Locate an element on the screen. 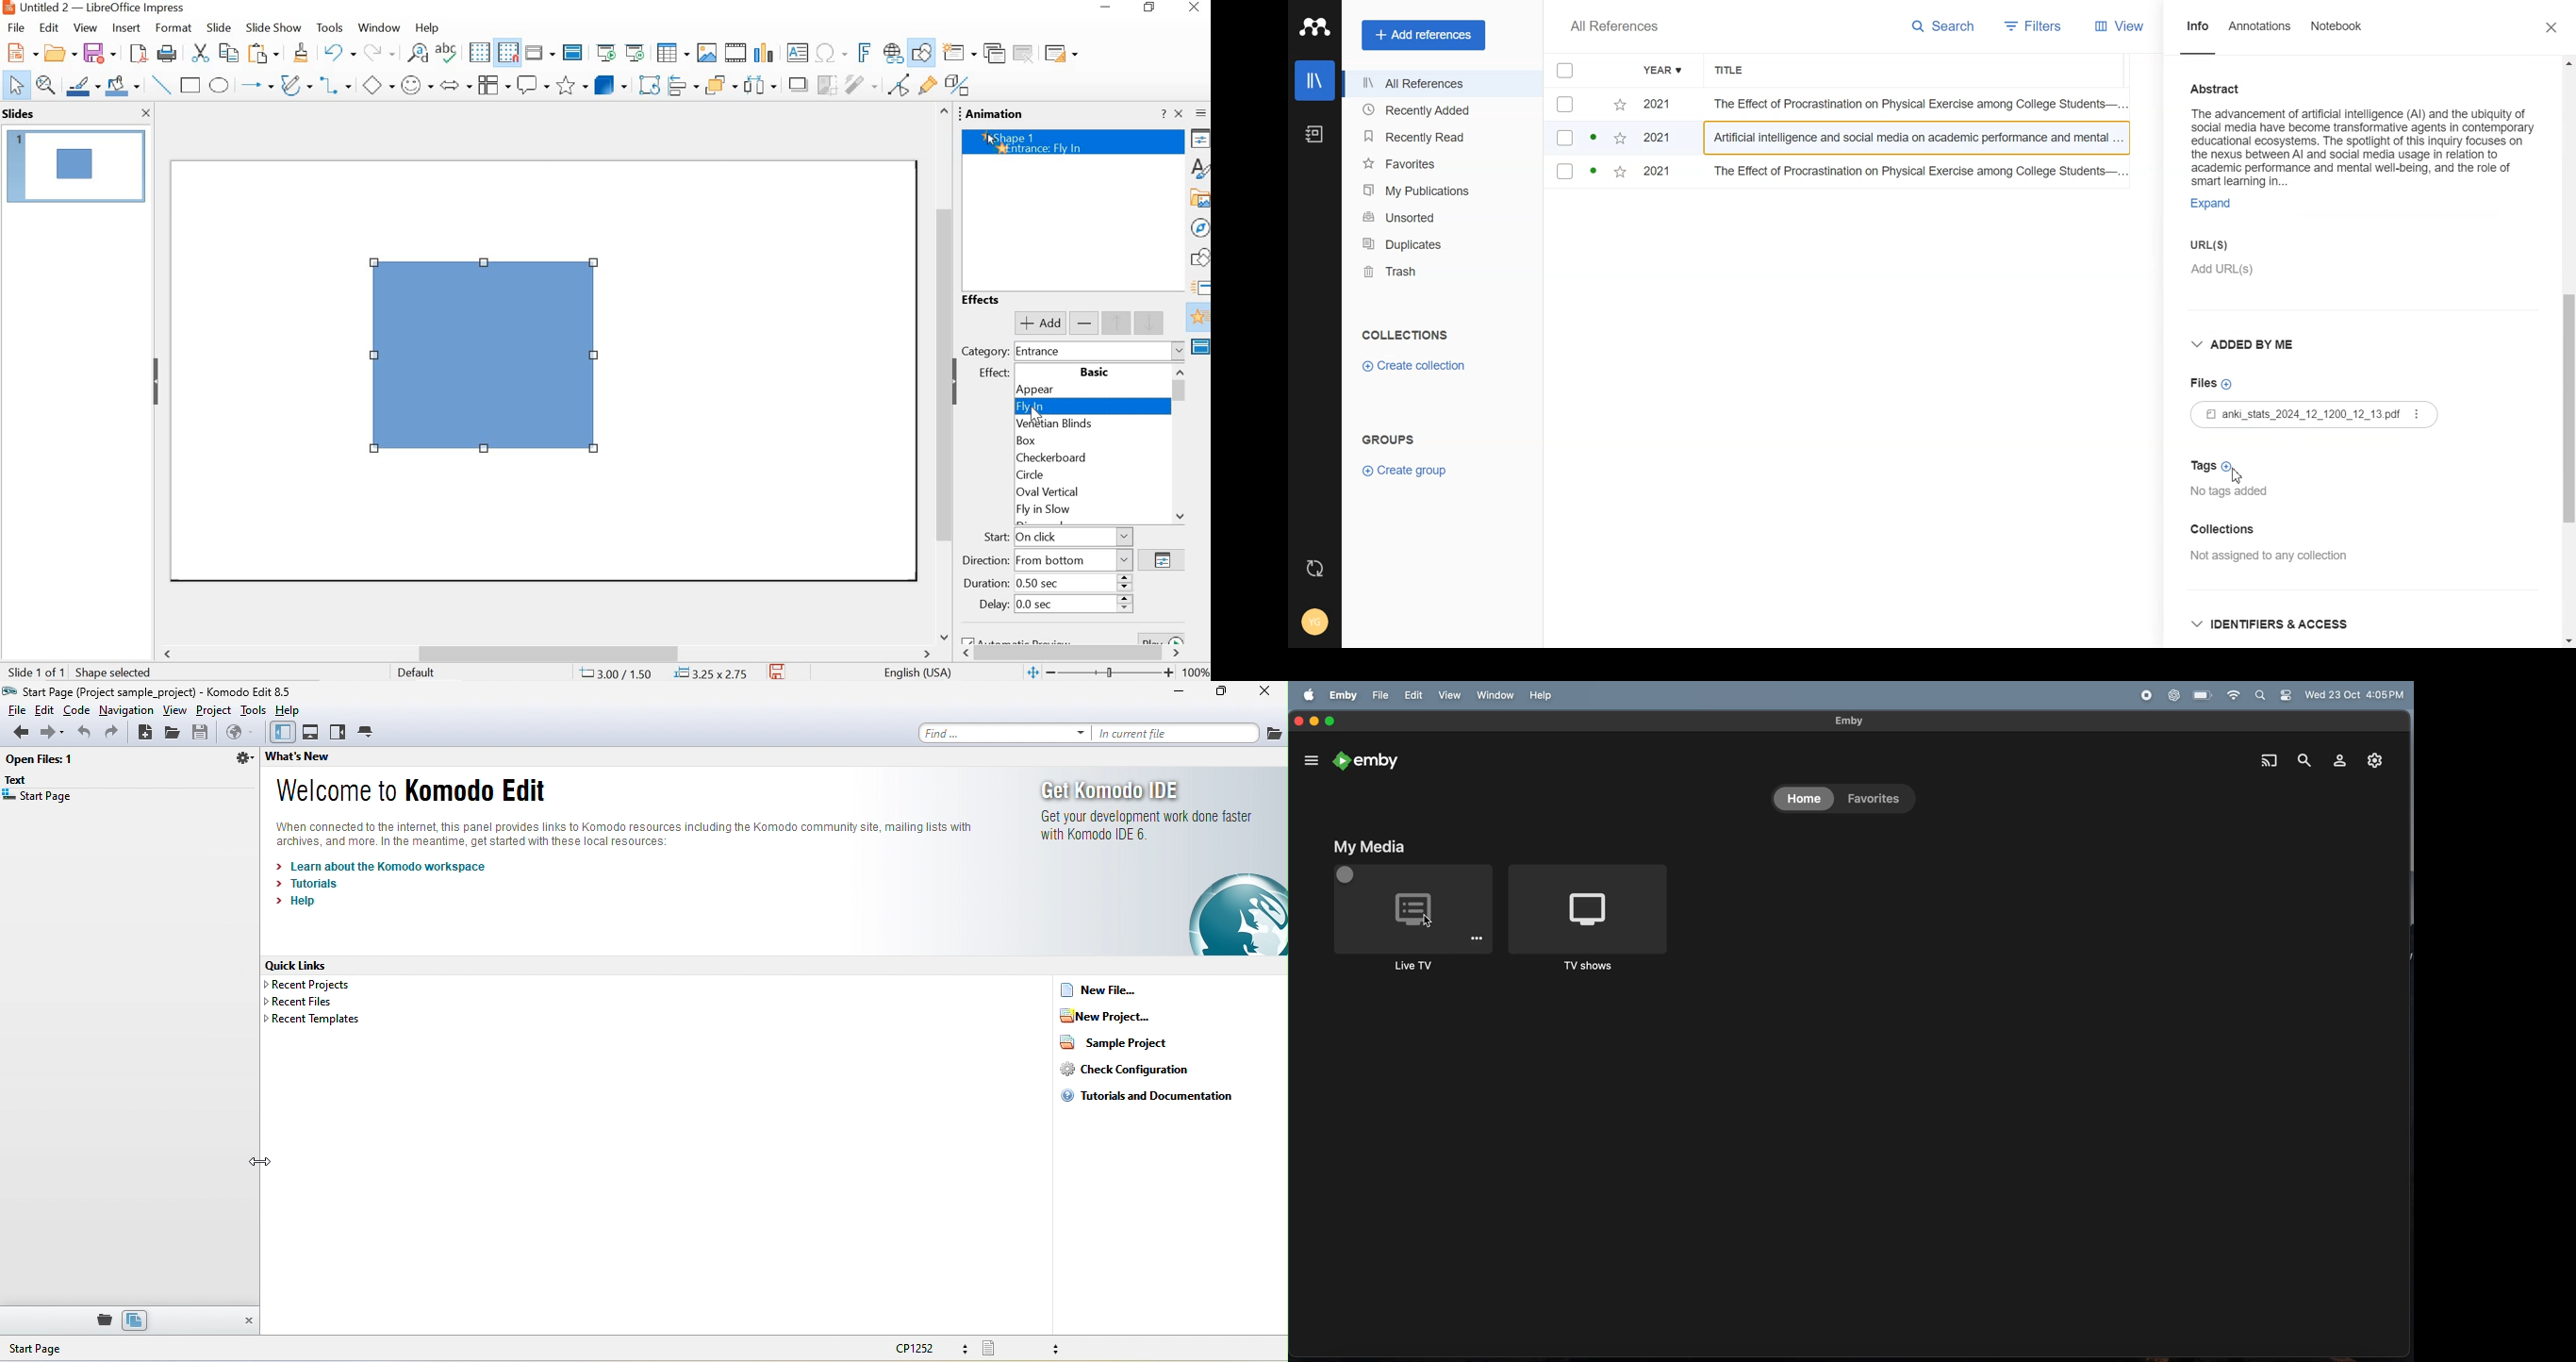  help is located at coordinates (425, 29).